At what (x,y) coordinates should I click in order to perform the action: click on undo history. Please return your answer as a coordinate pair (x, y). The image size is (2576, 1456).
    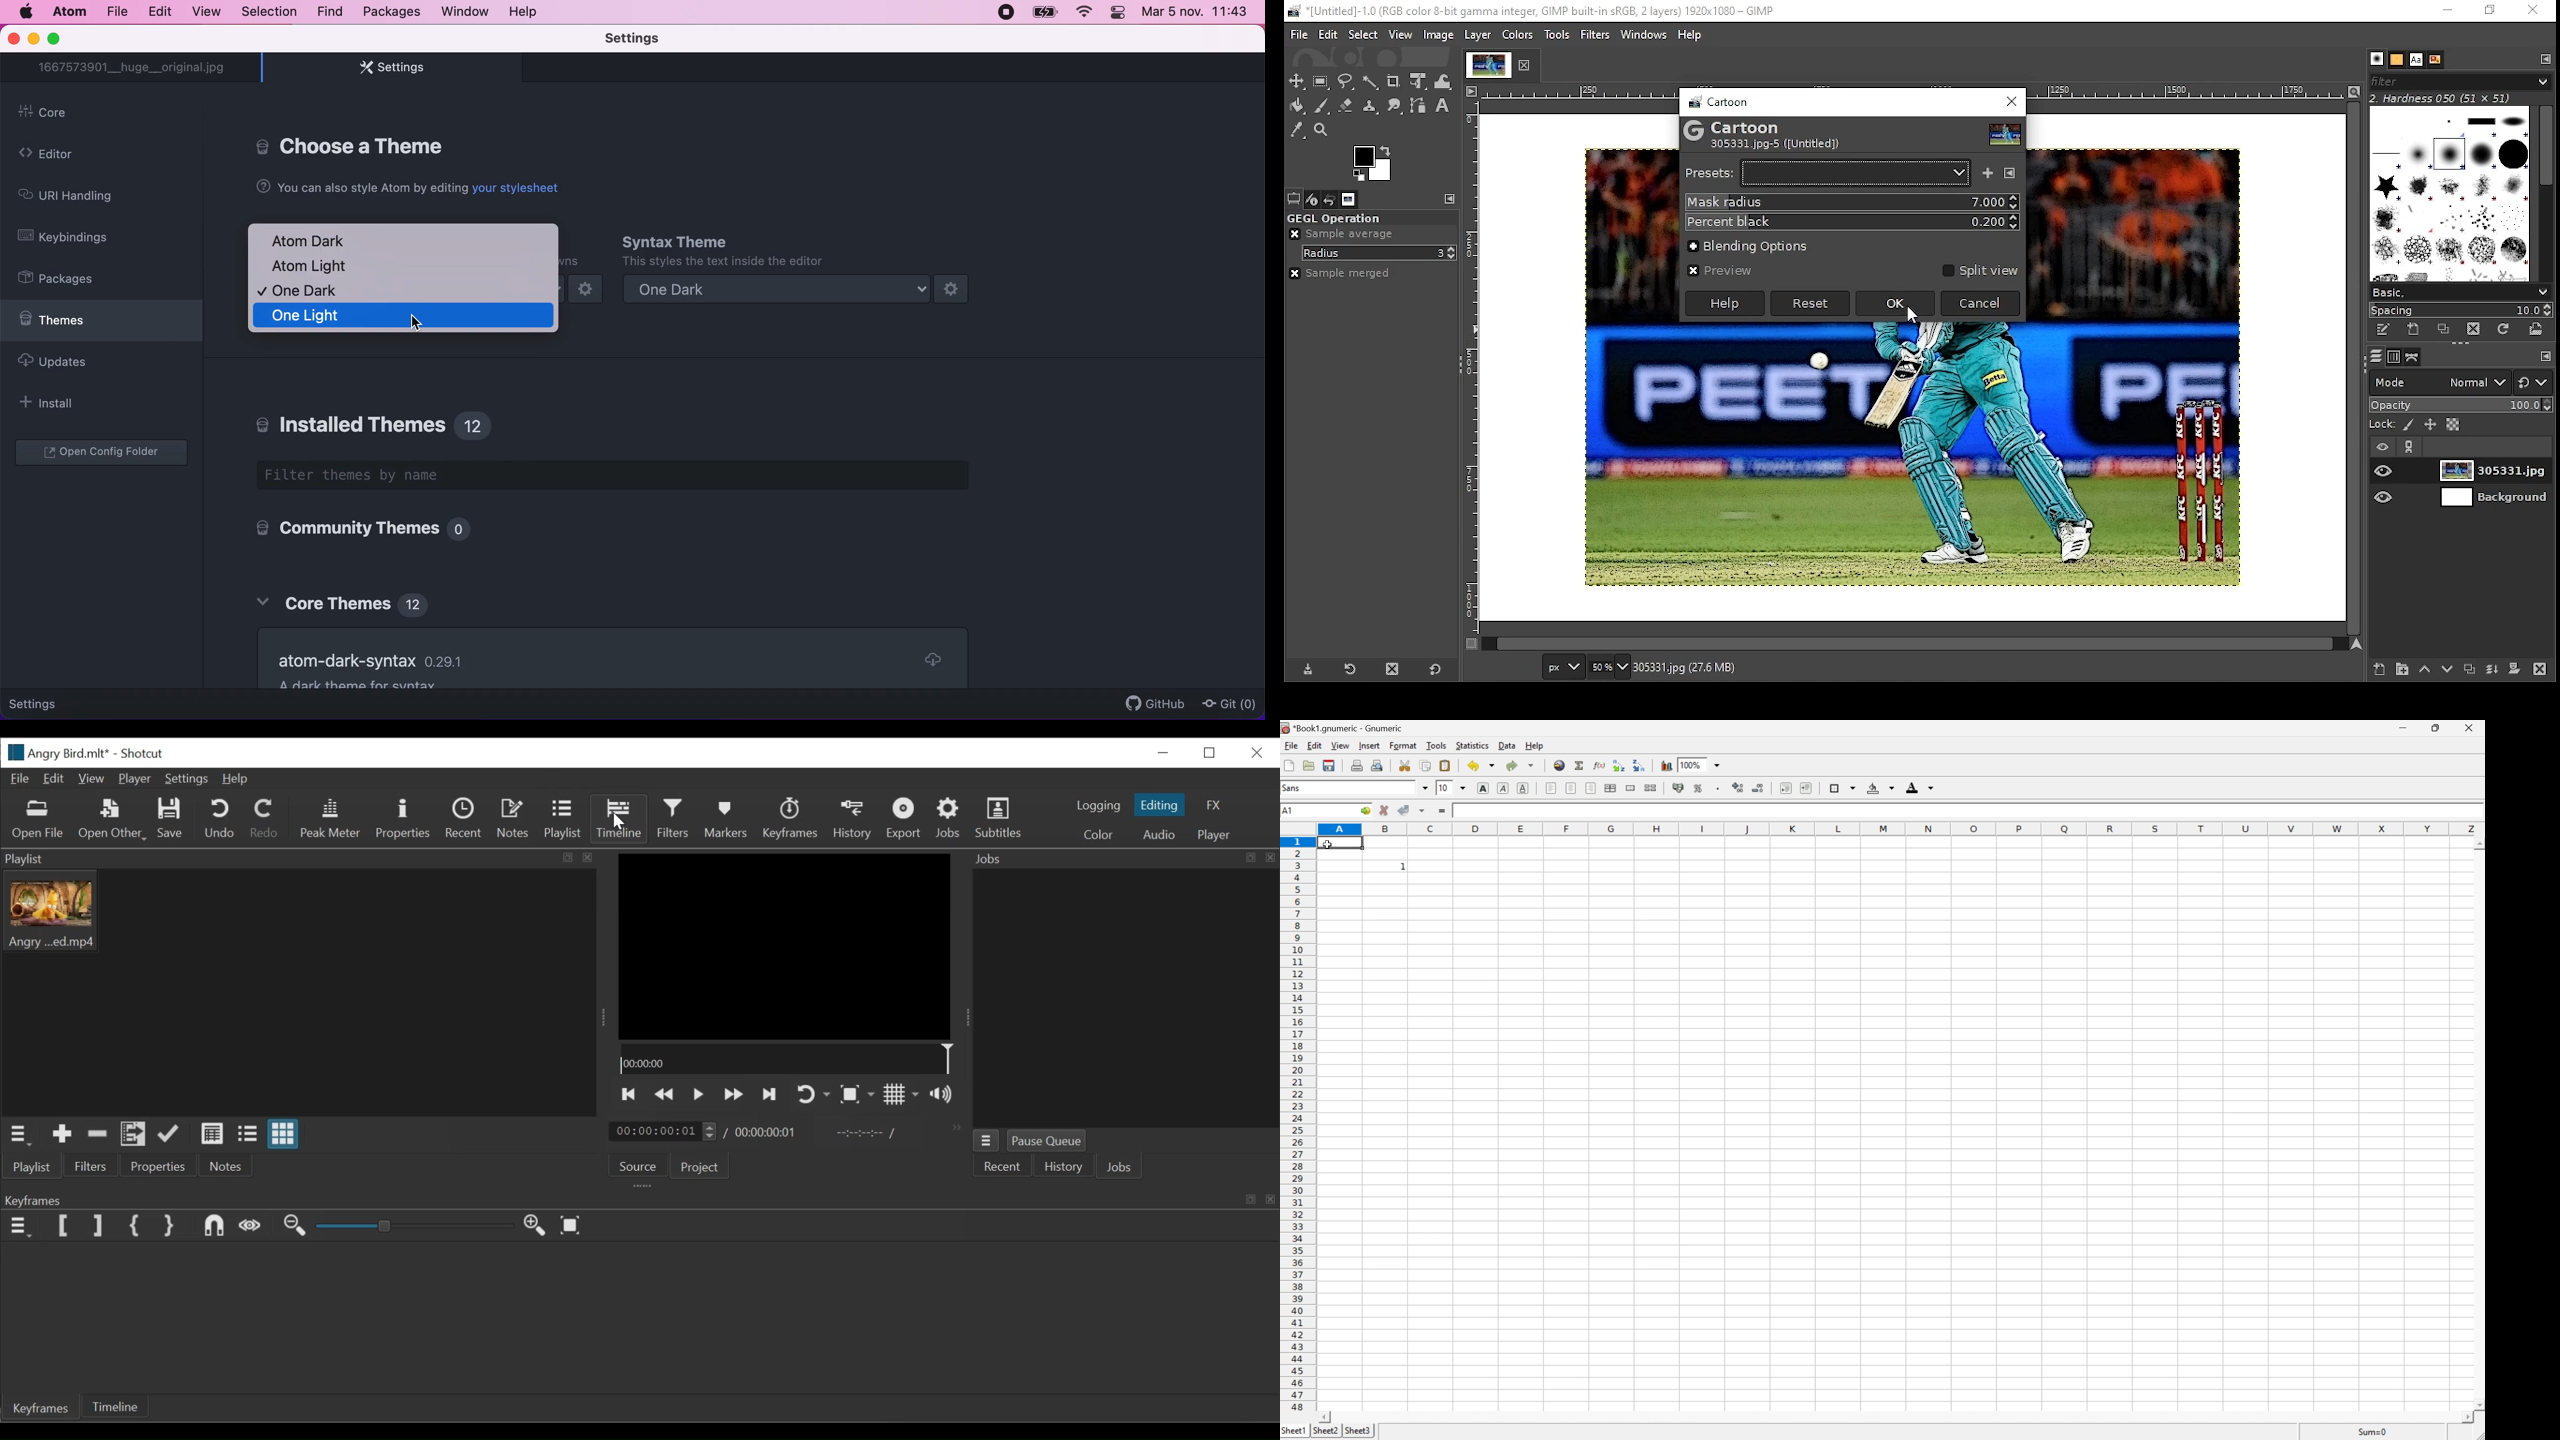
    Looking at the image, I should click on (1330, 200).